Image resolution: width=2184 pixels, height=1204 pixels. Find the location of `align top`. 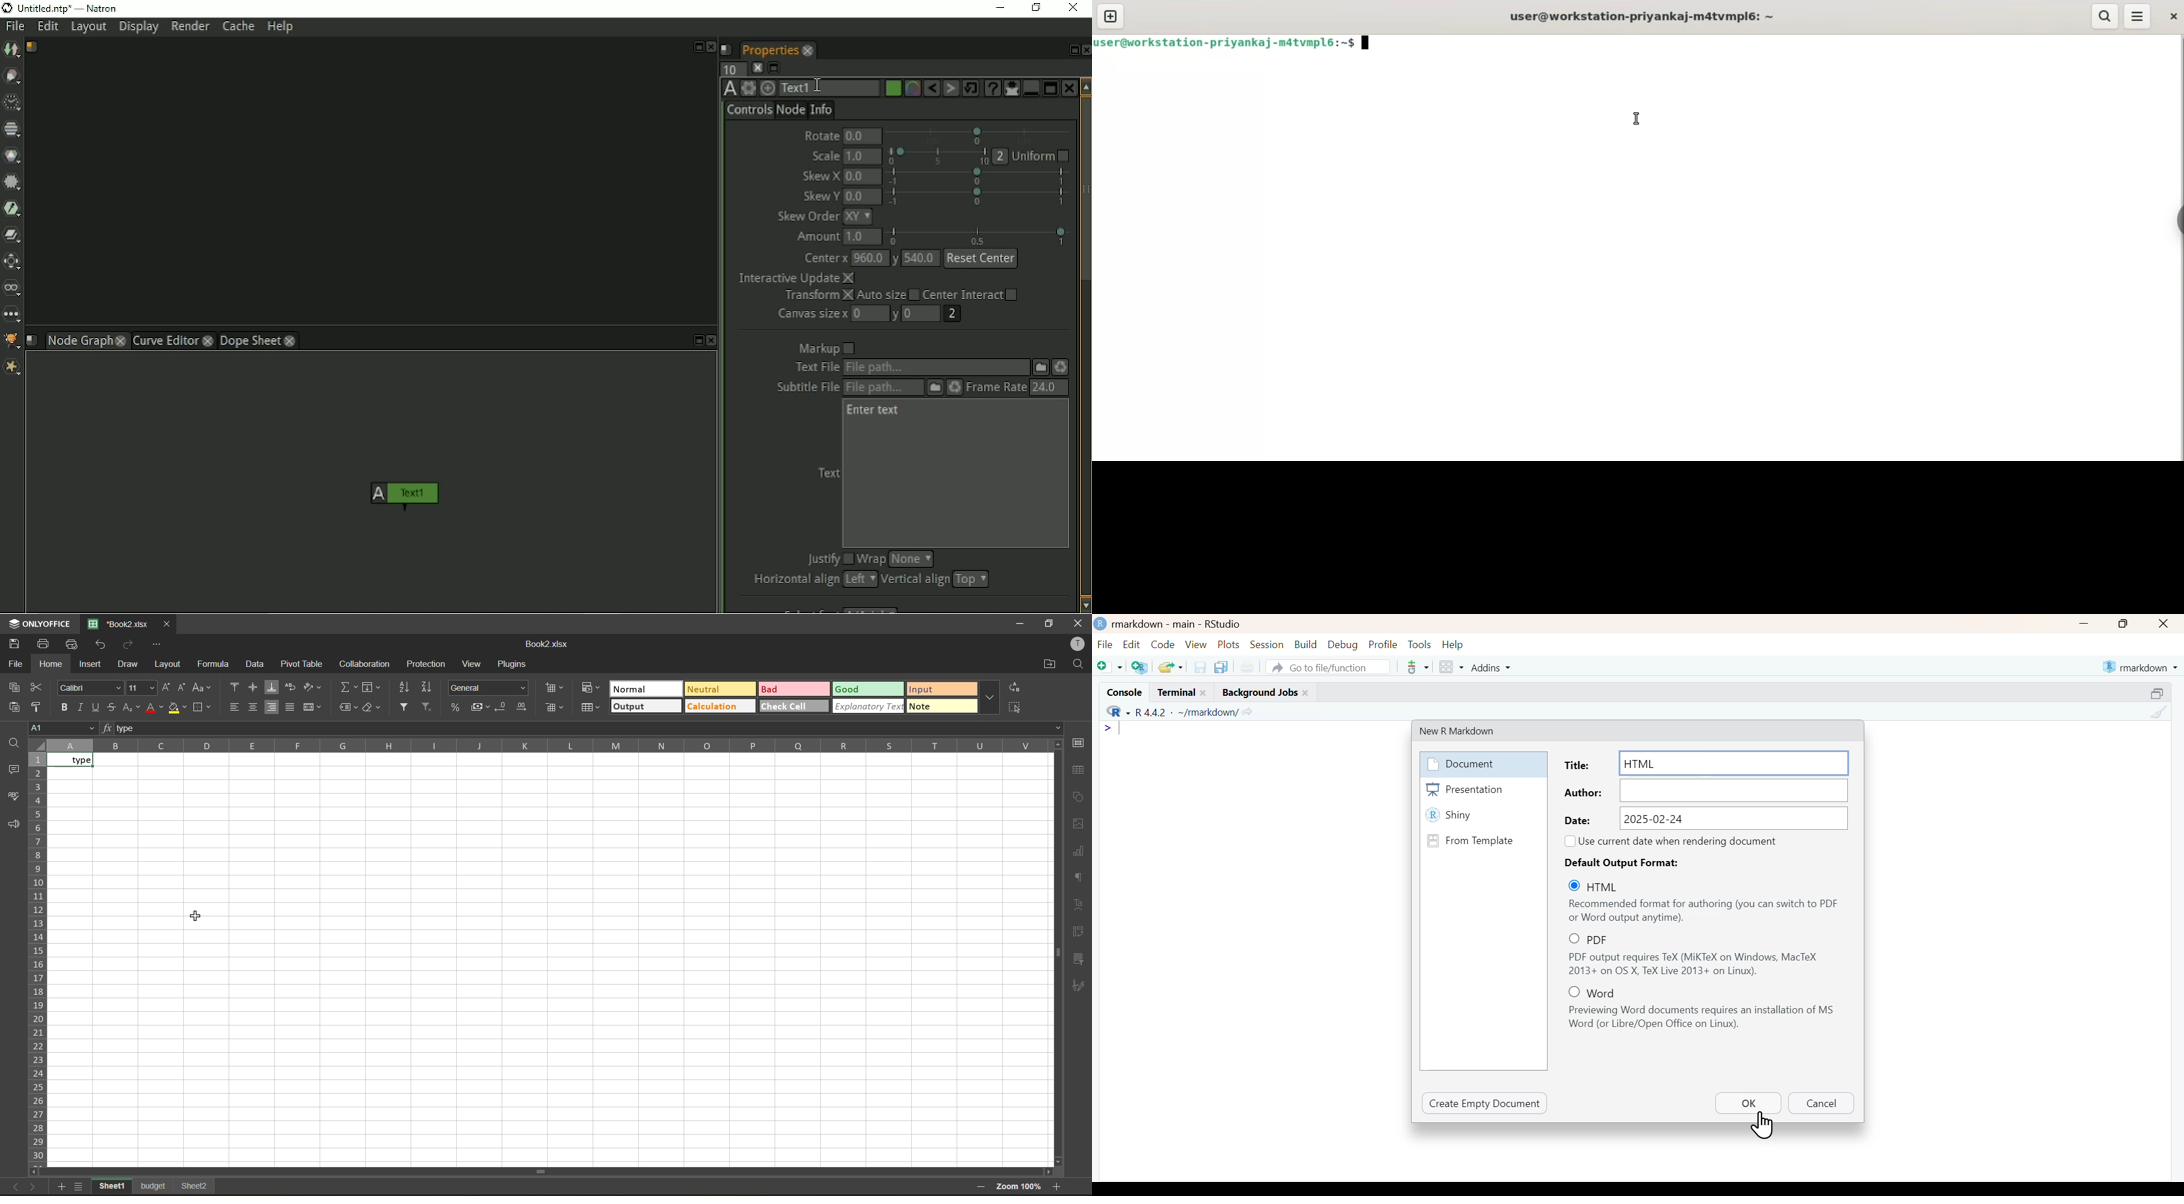

align top is located at coordinates (235, 689).